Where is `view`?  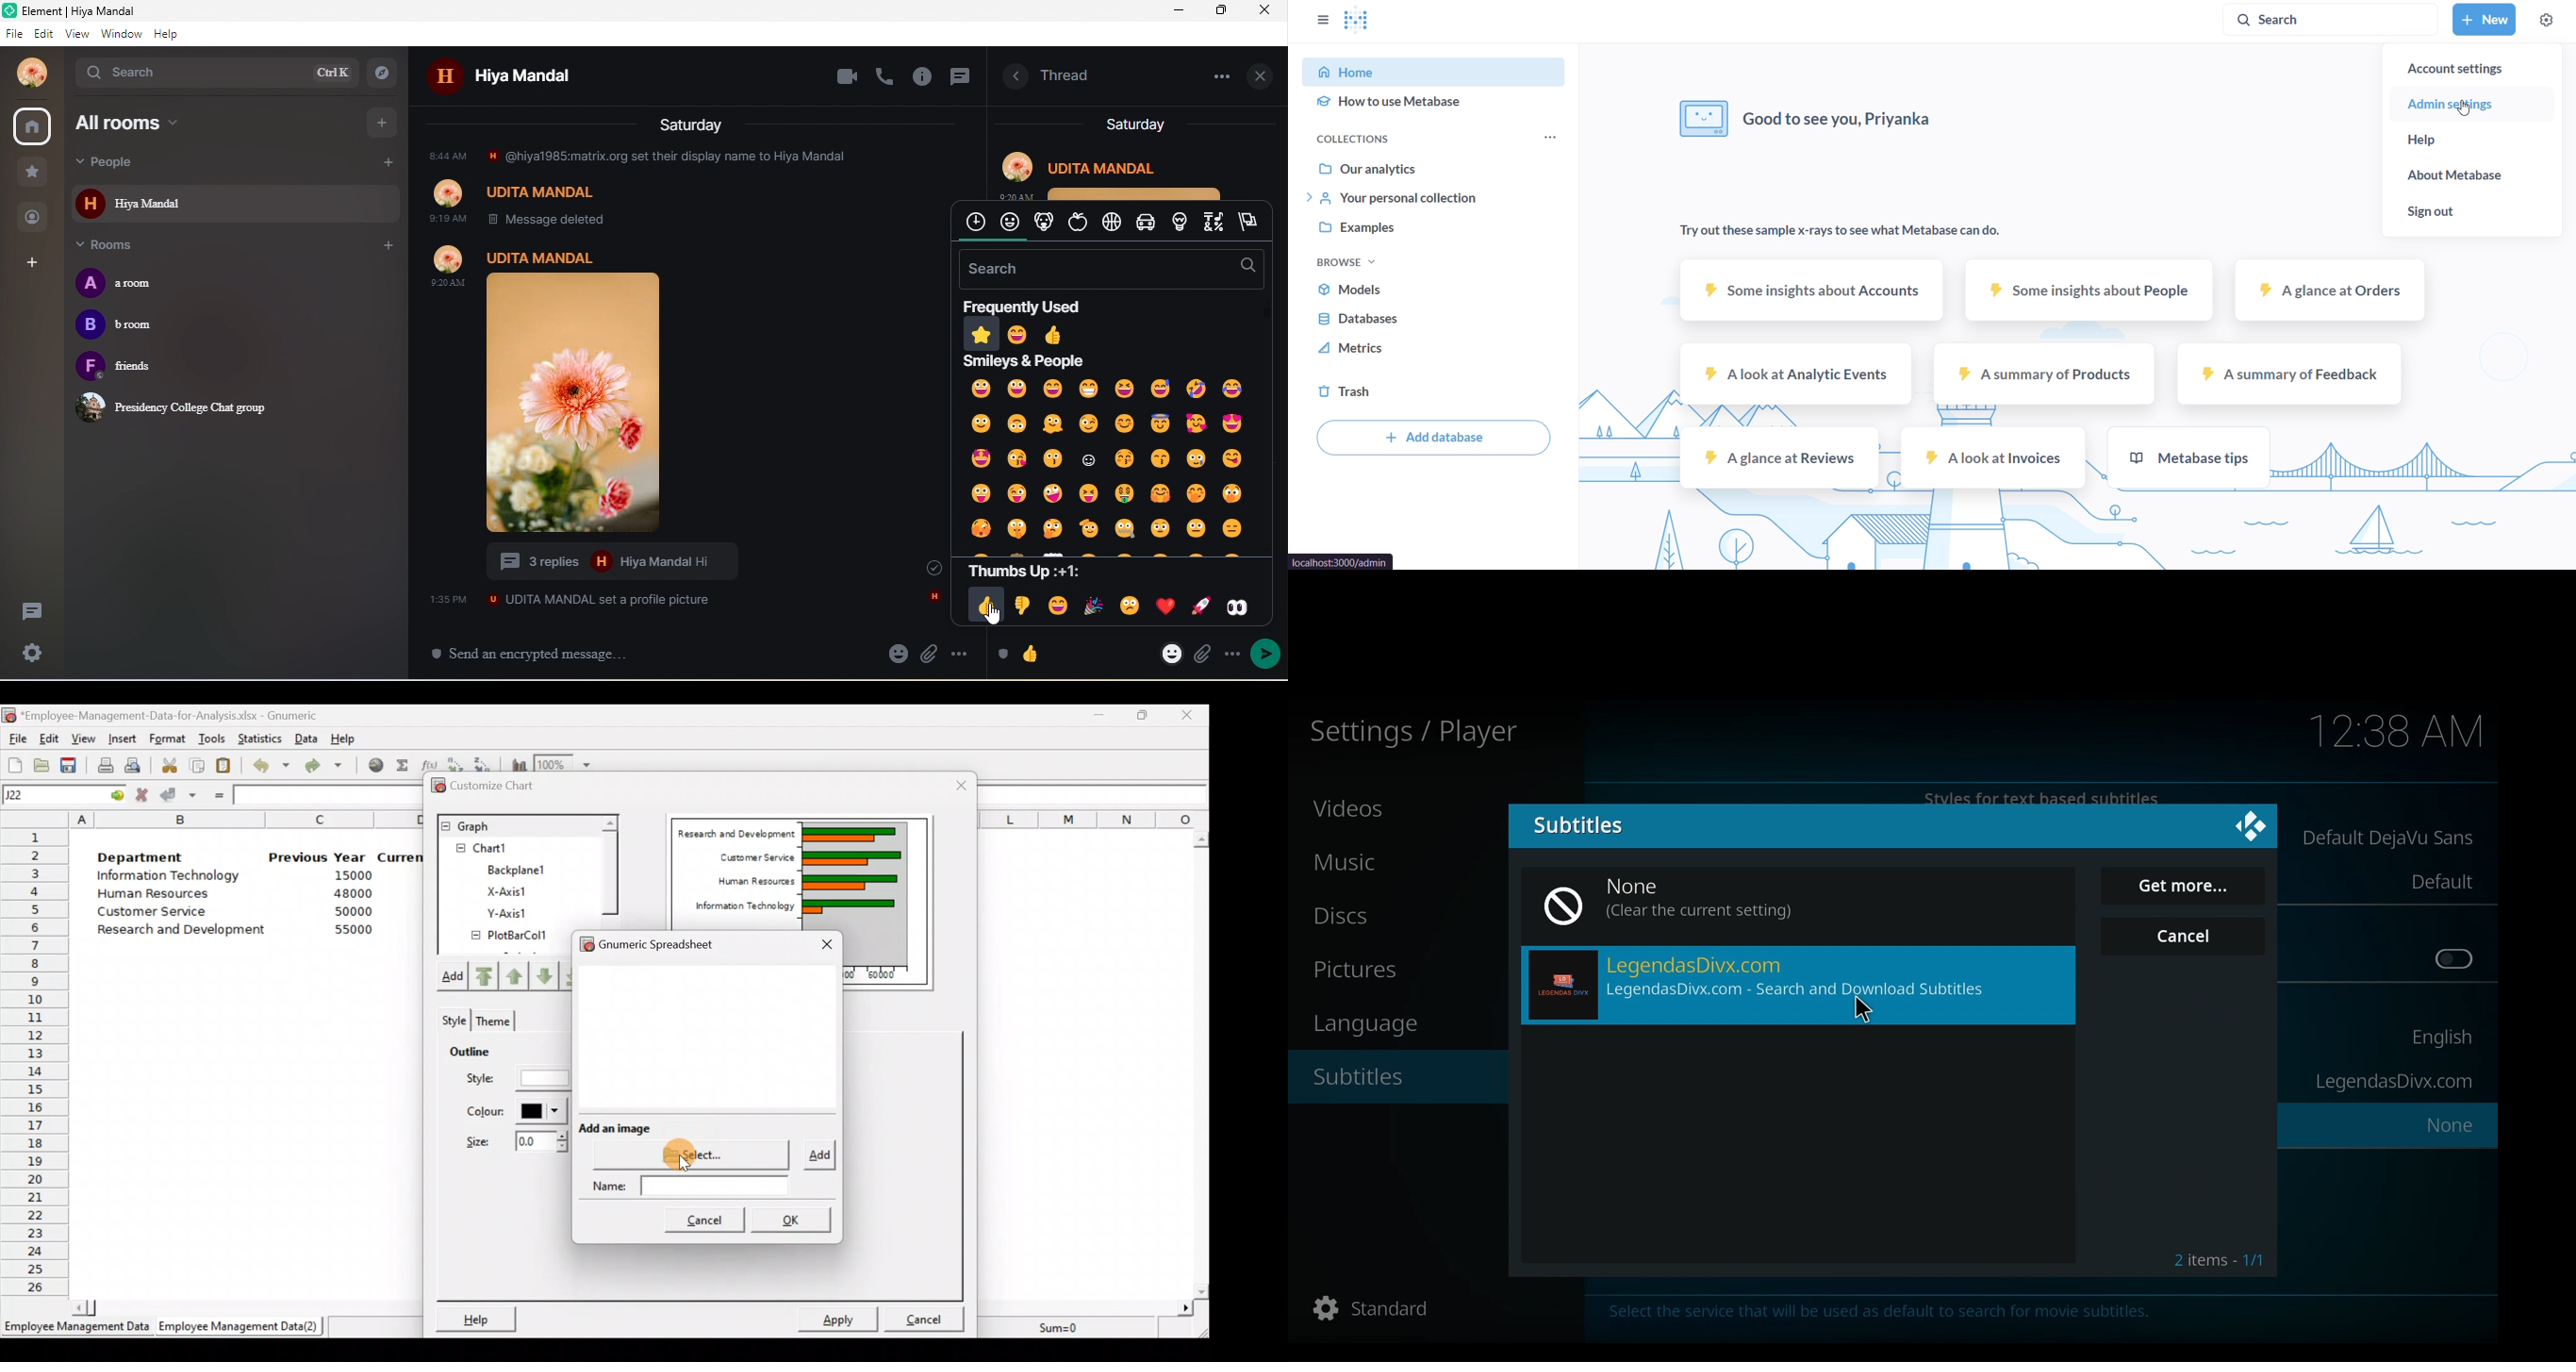 view is located at coordinates (80, 34).